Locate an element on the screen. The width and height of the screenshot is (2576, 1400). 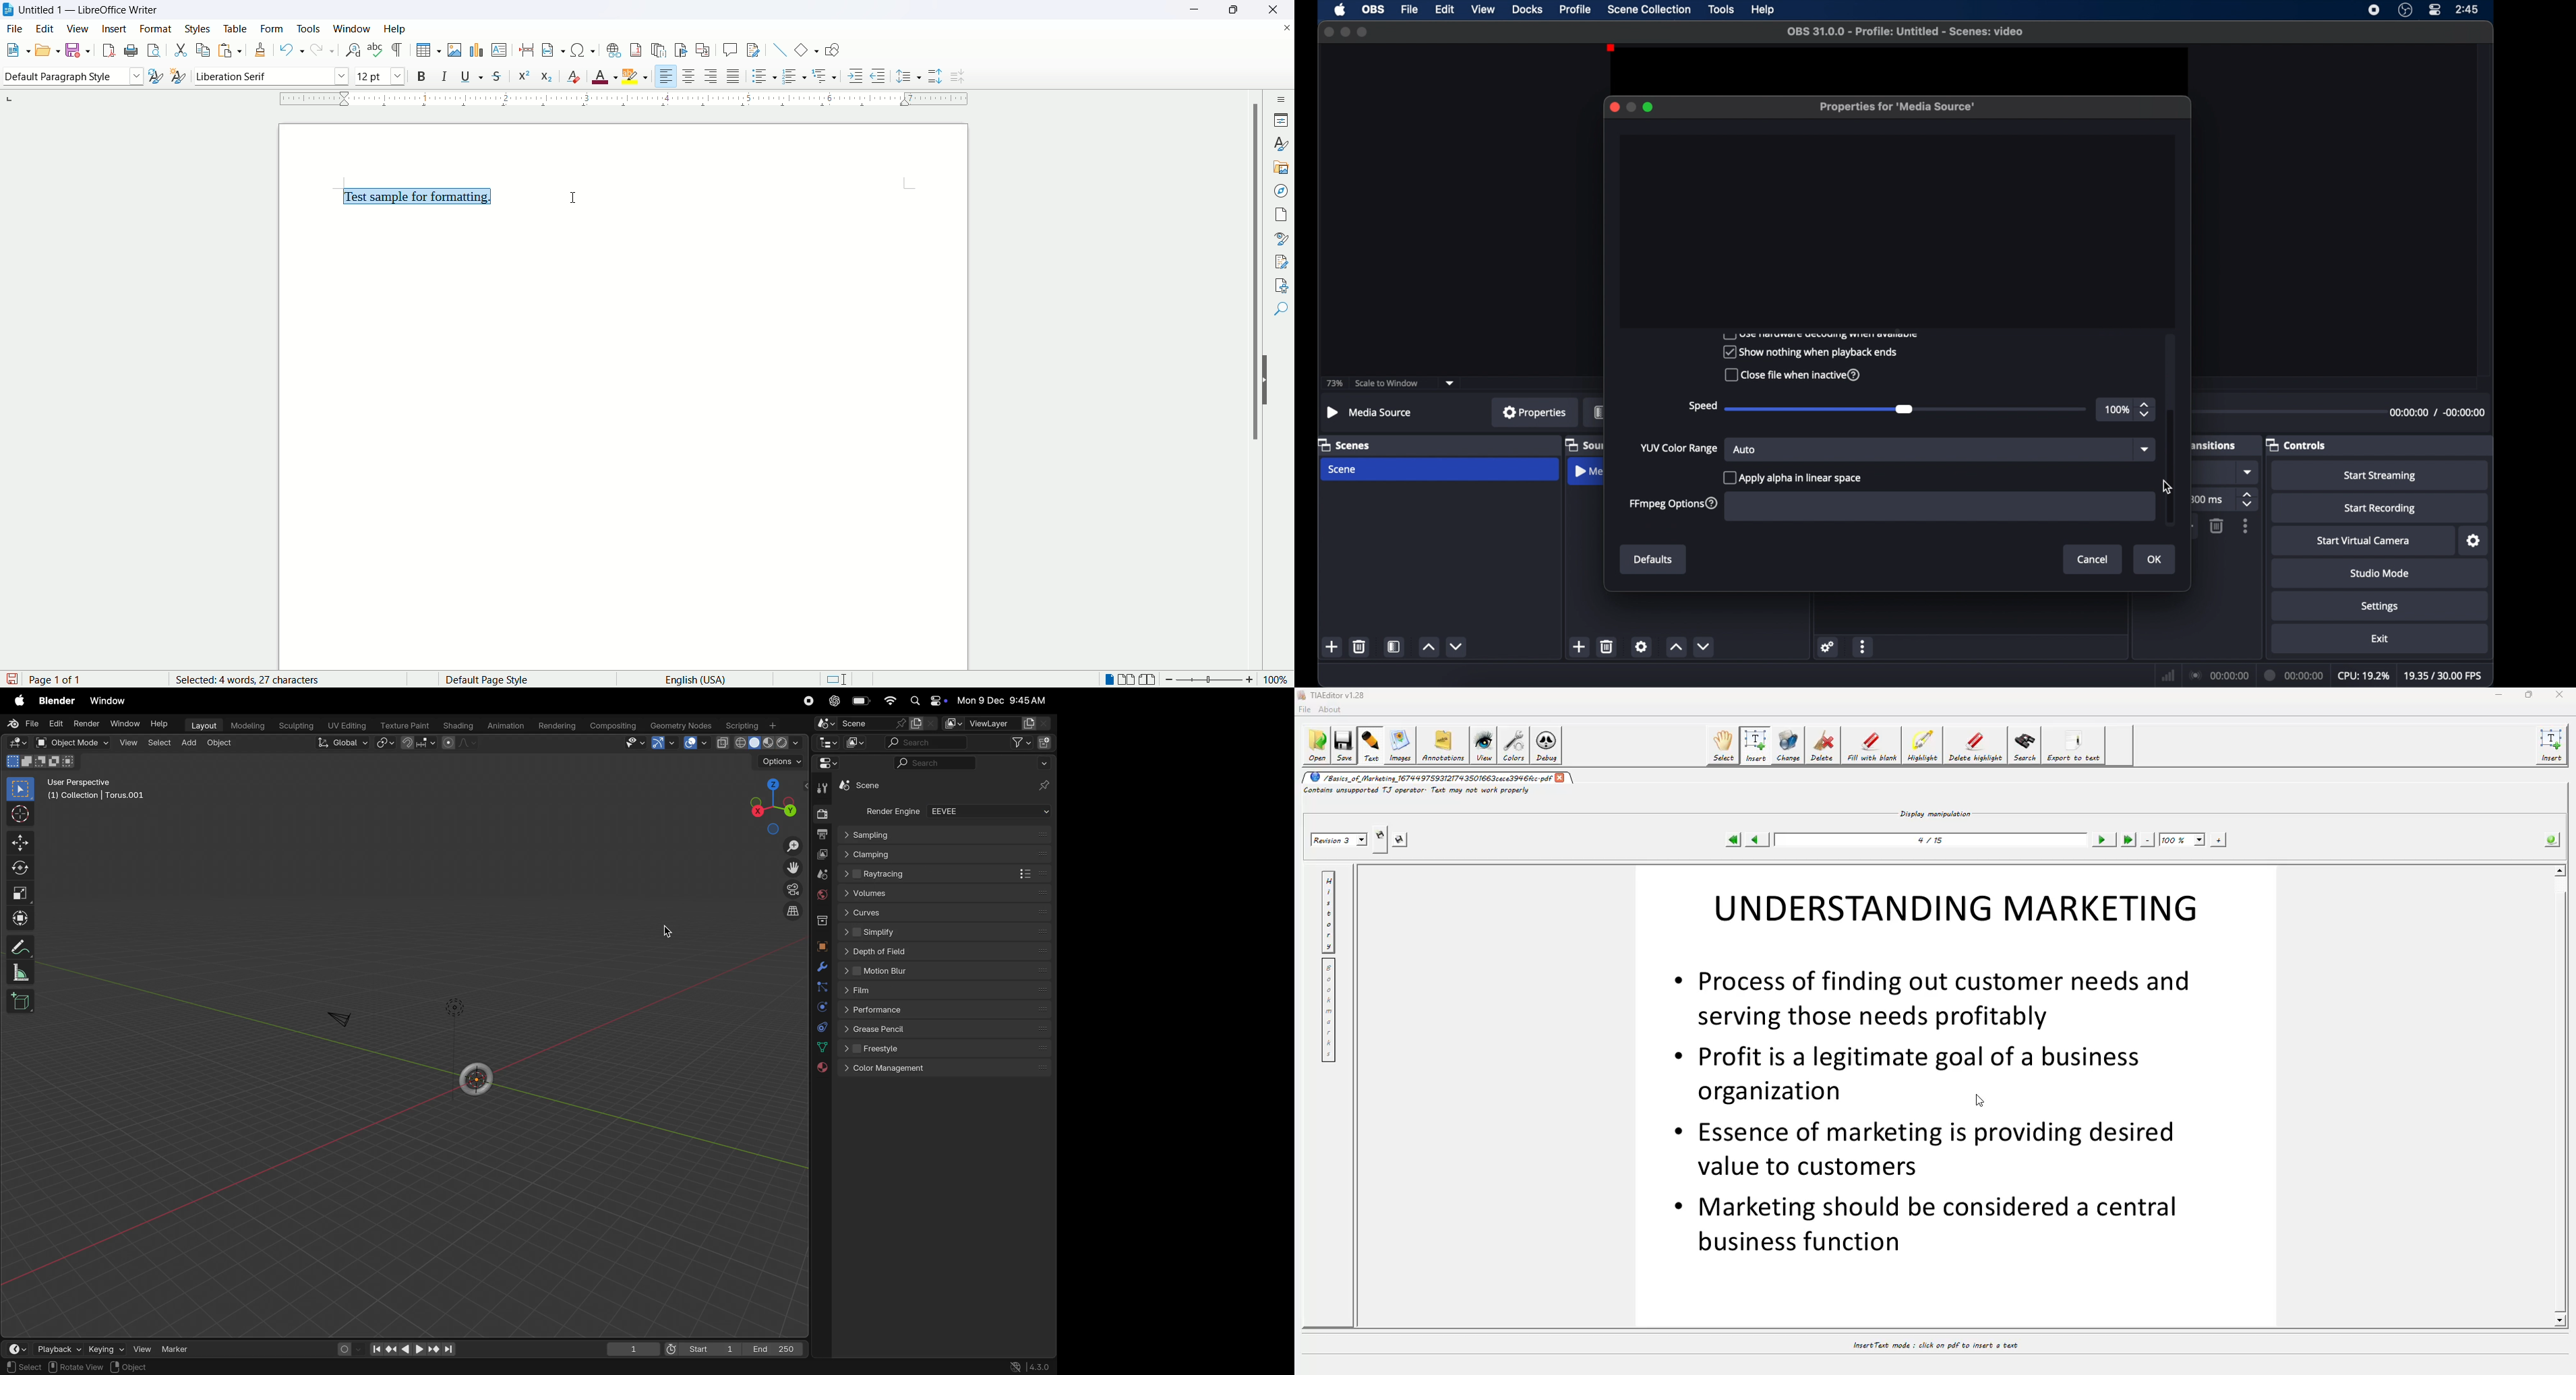
start virtual camera is located at coordinates (2364, 541).